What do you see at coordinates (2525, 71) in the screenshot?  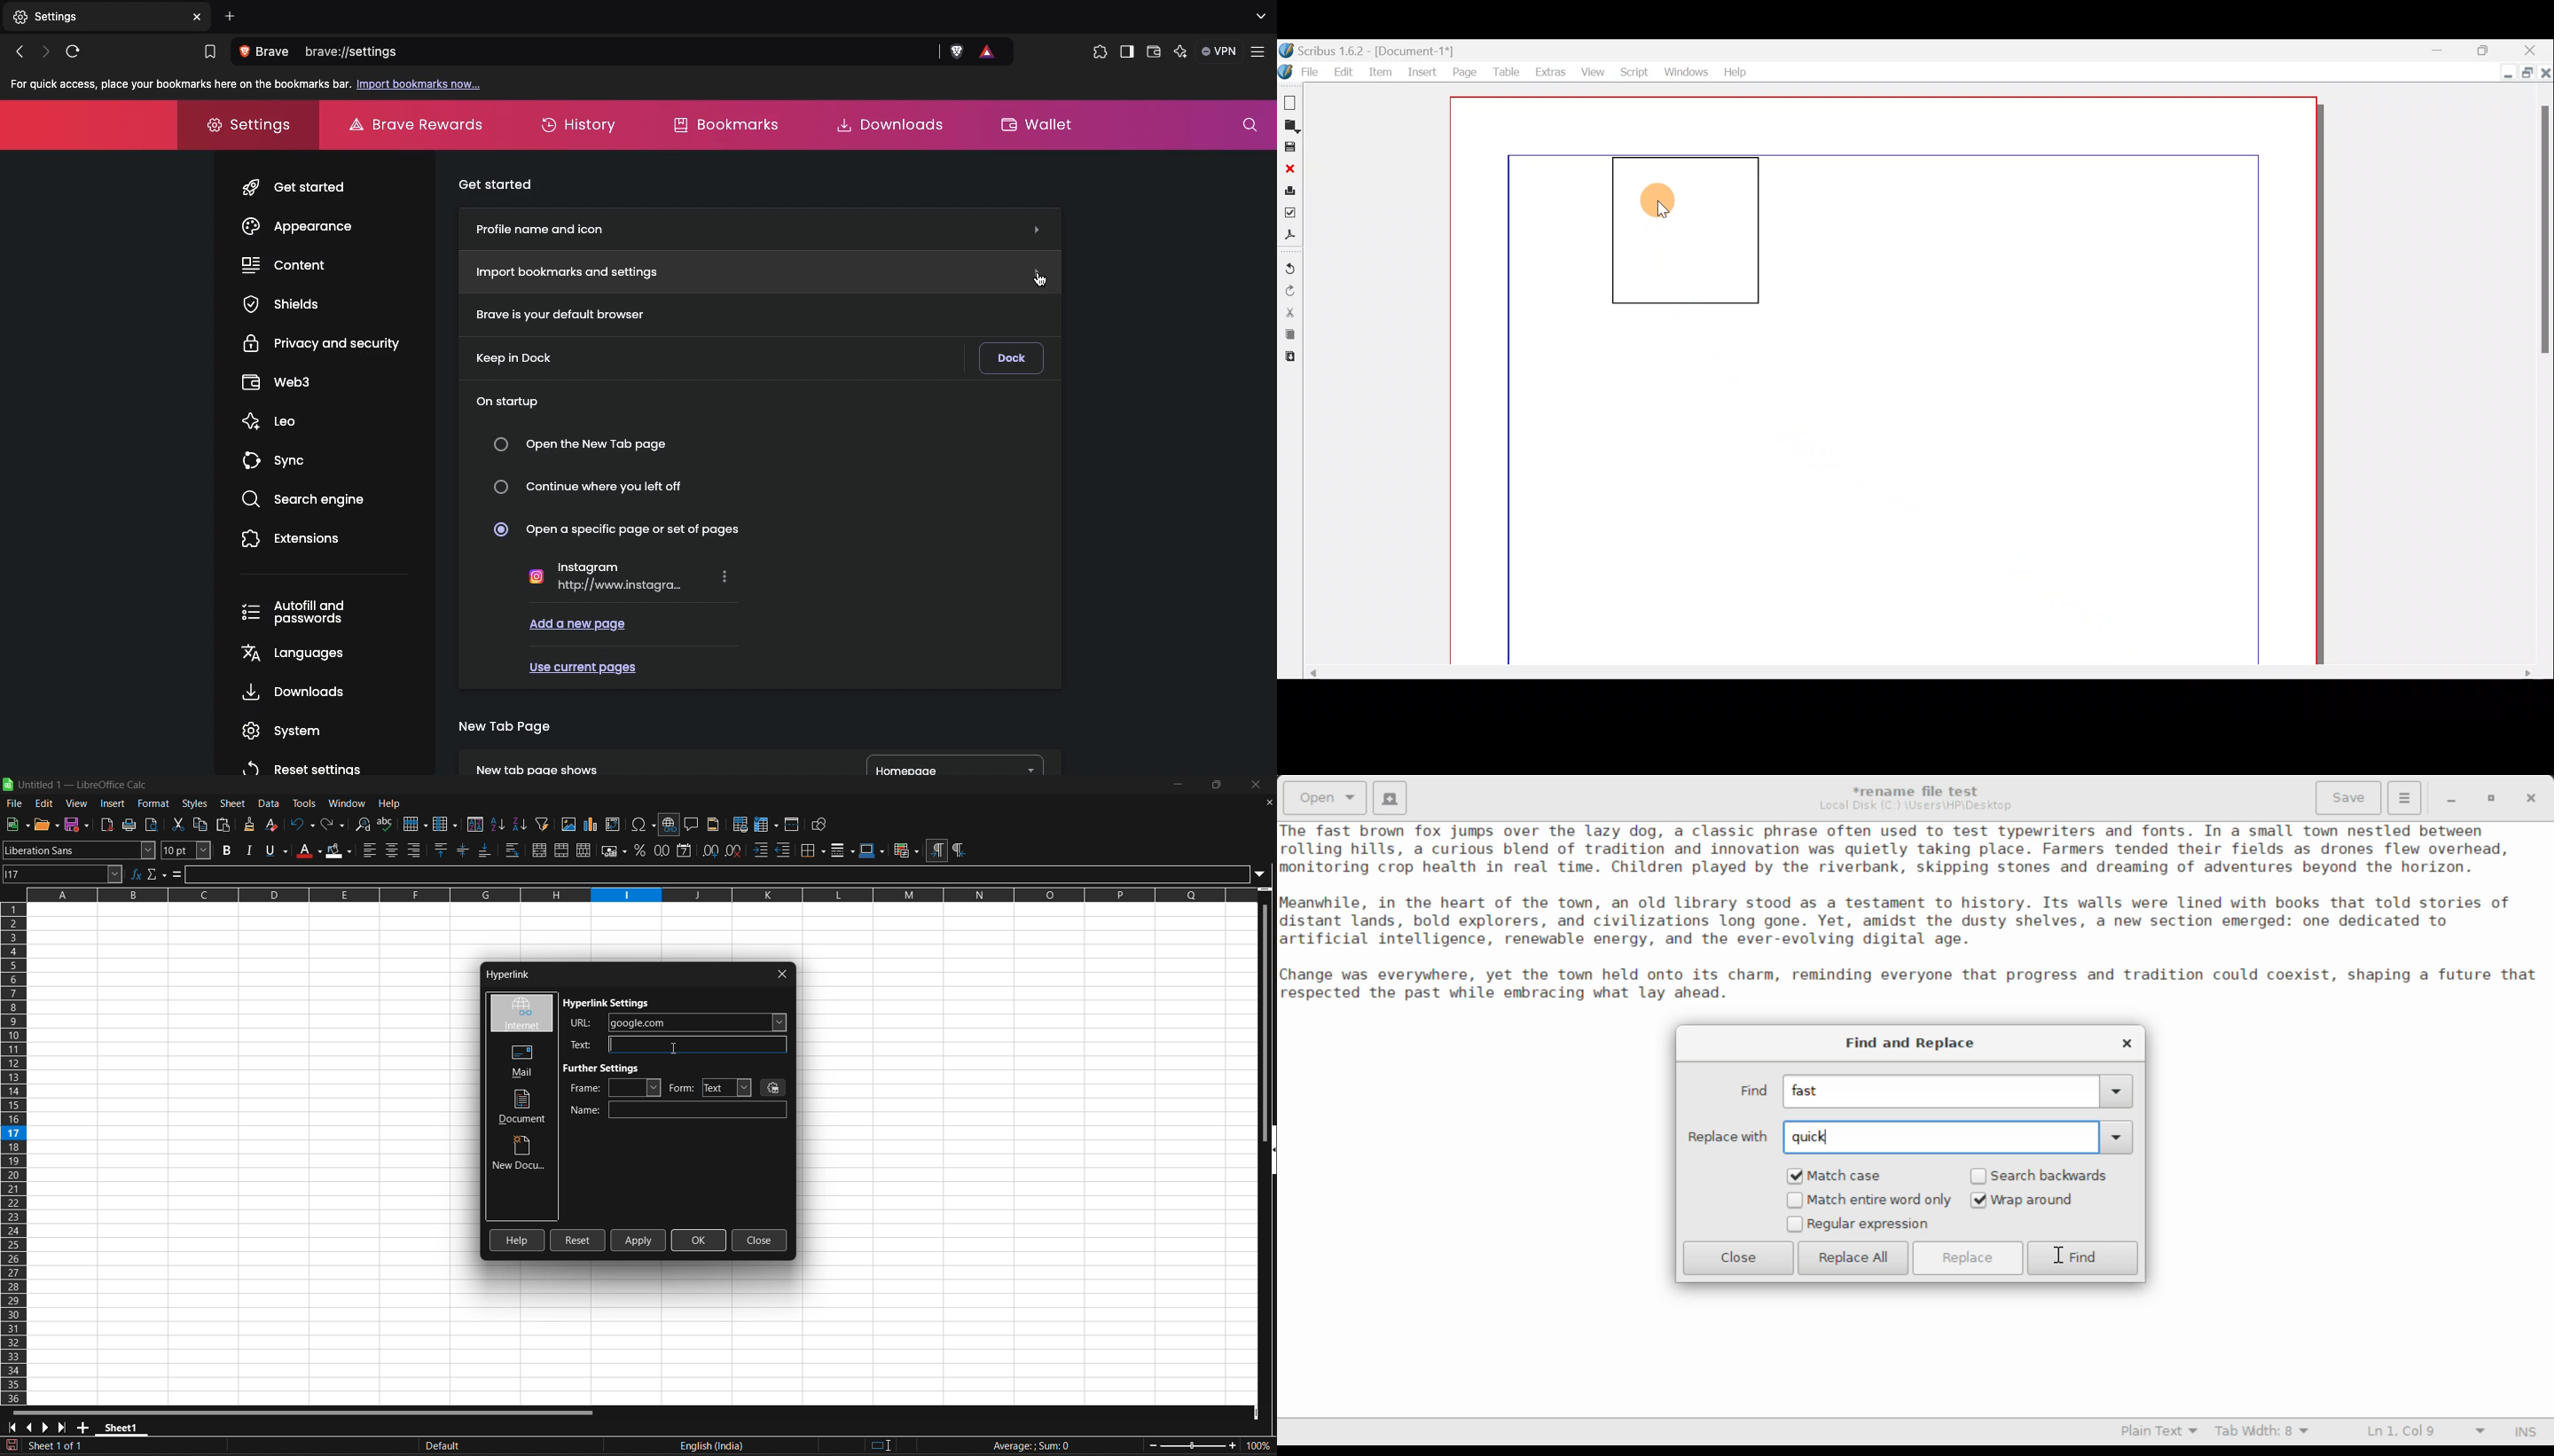 I see `Maximise` at bounding box center [2525, 71].